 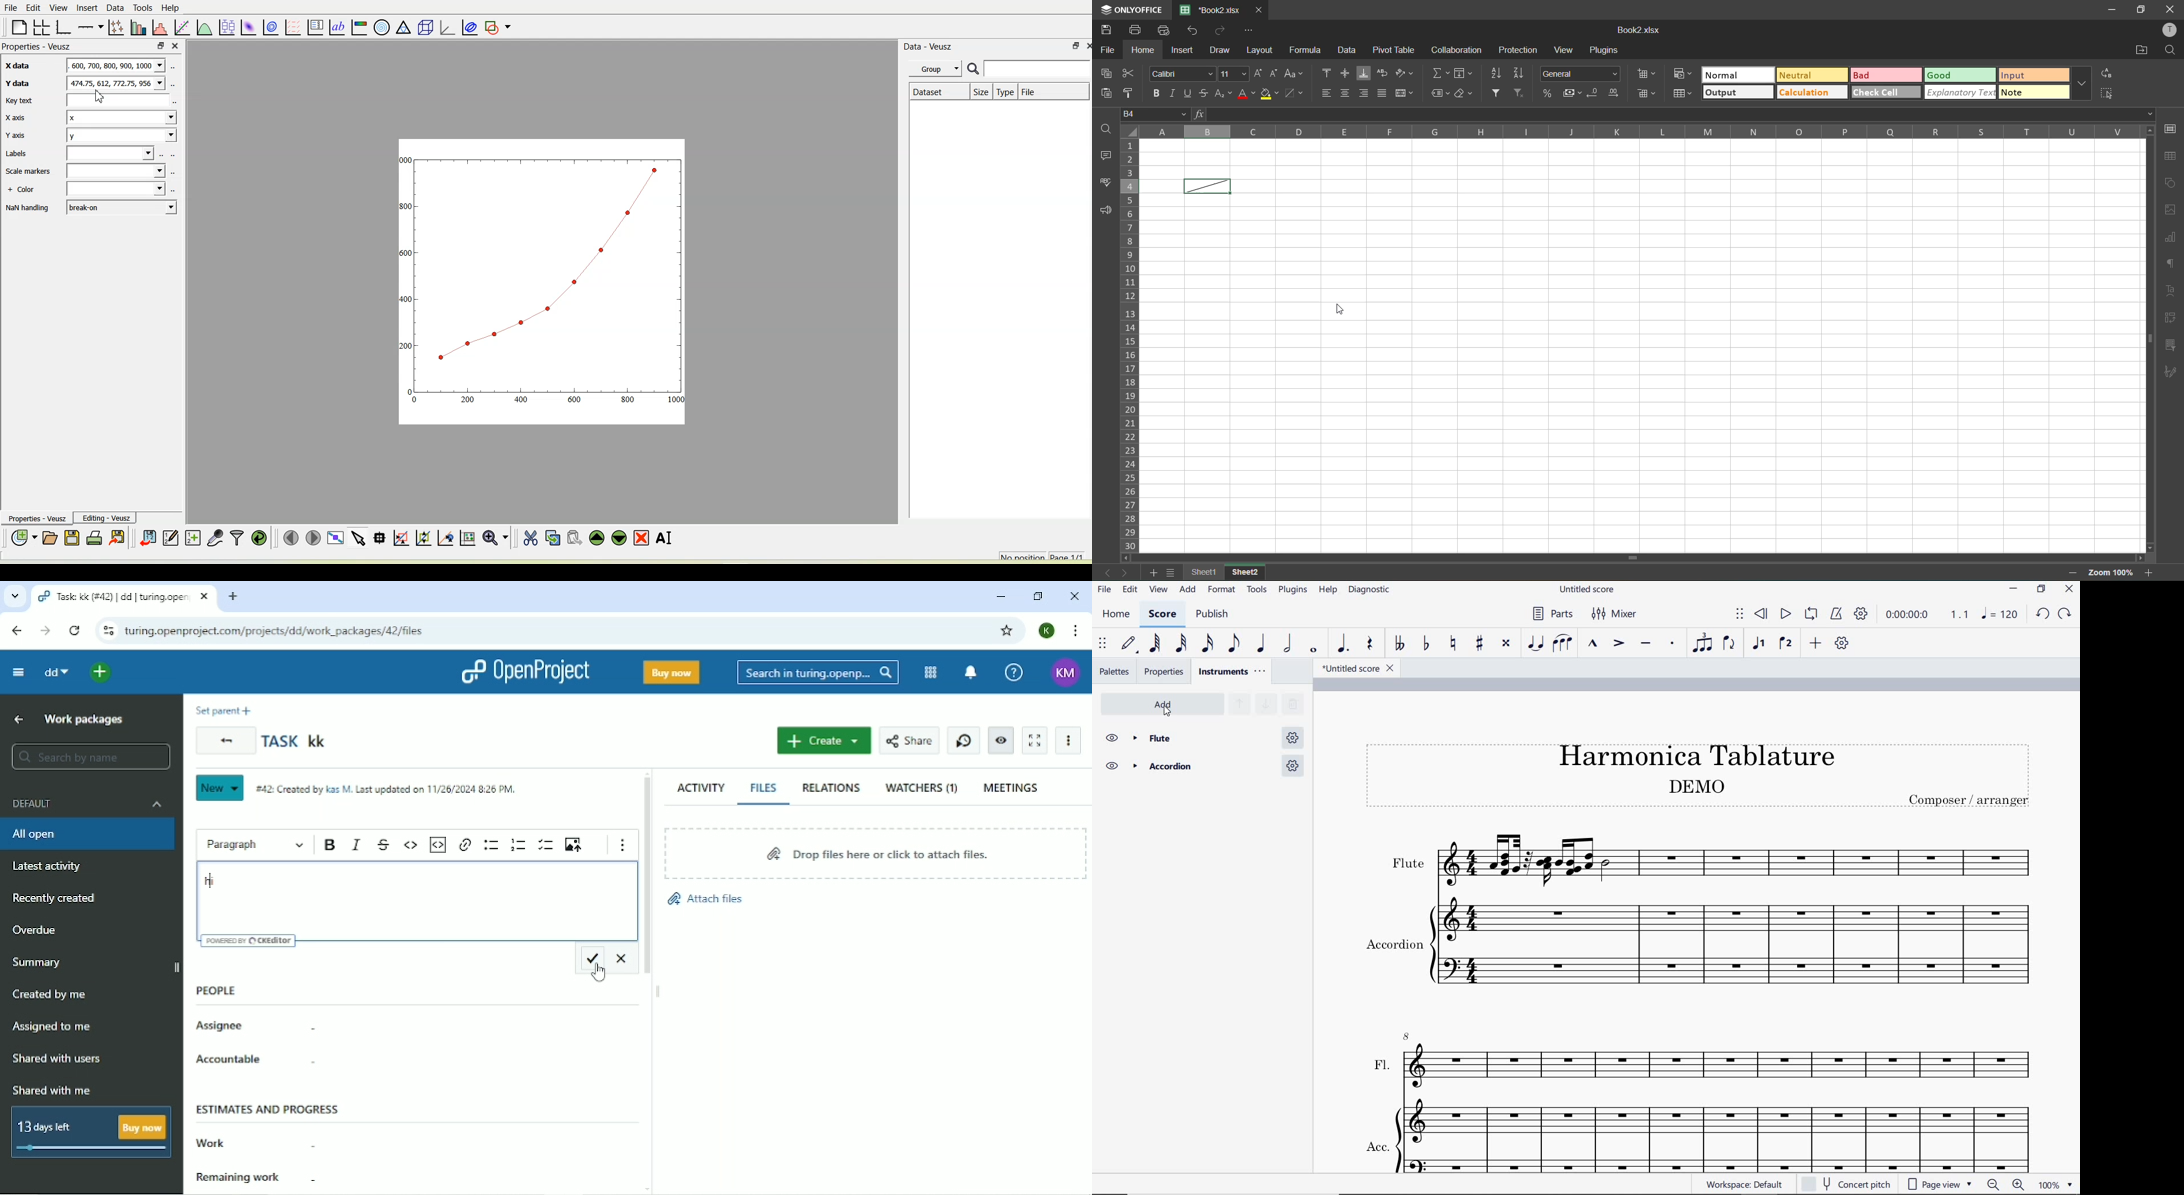 I want to click on Insert code snippet, so click(x=438, y=844).